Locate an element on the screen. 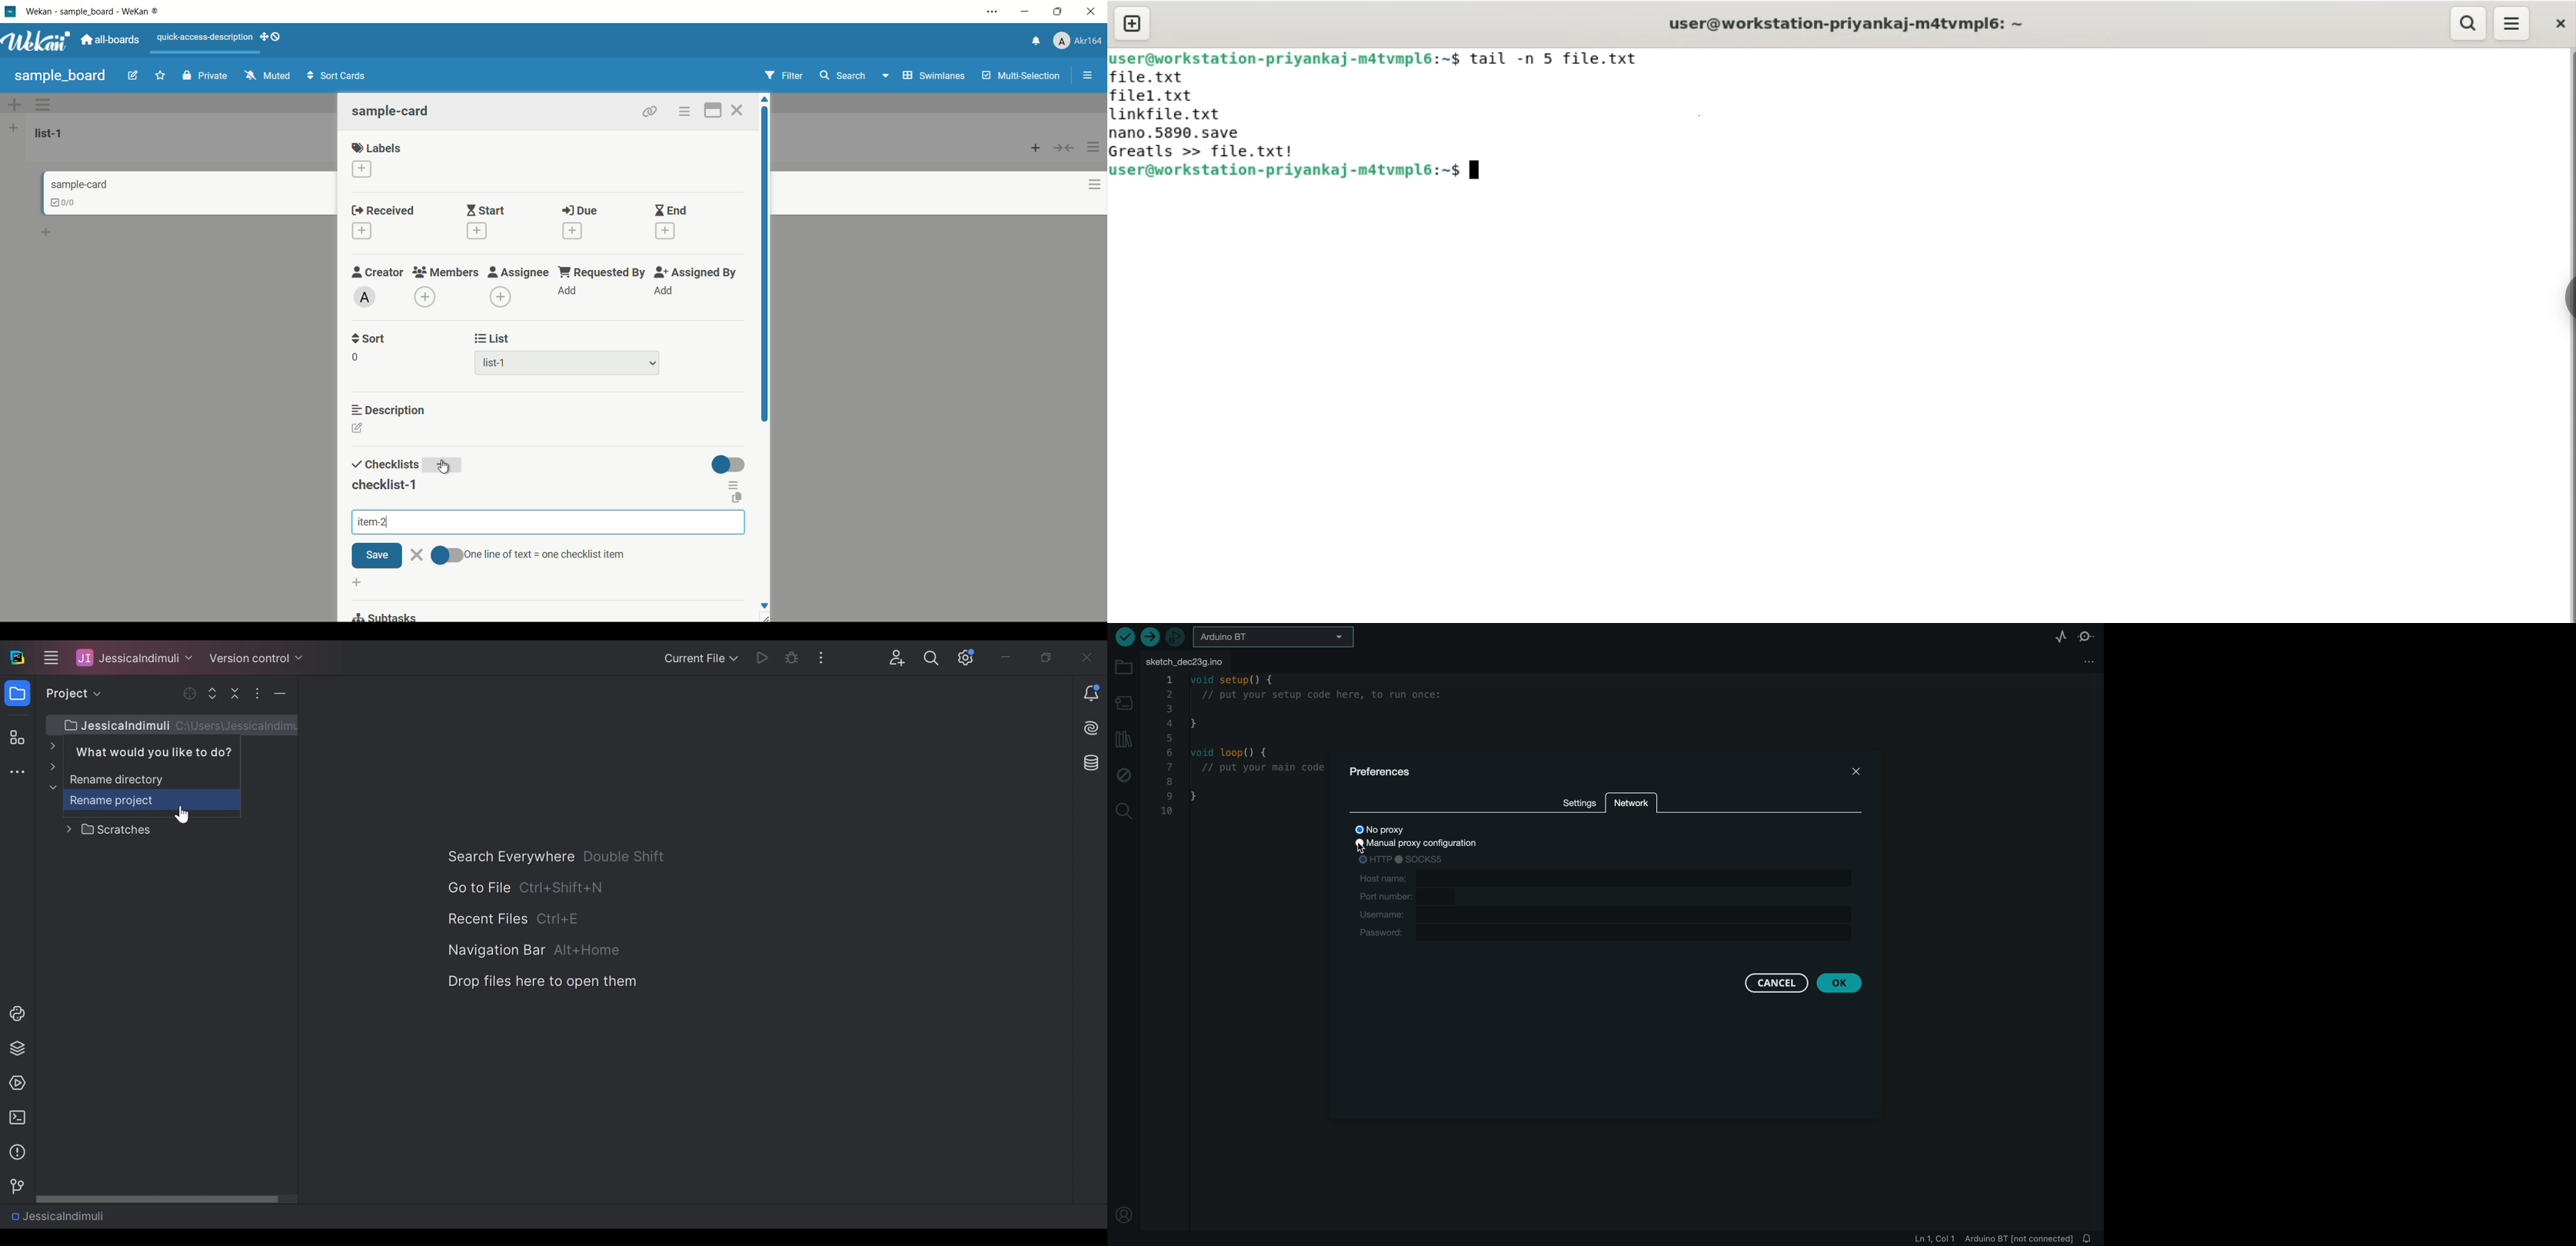  admin is located at coordinates (365, 297).